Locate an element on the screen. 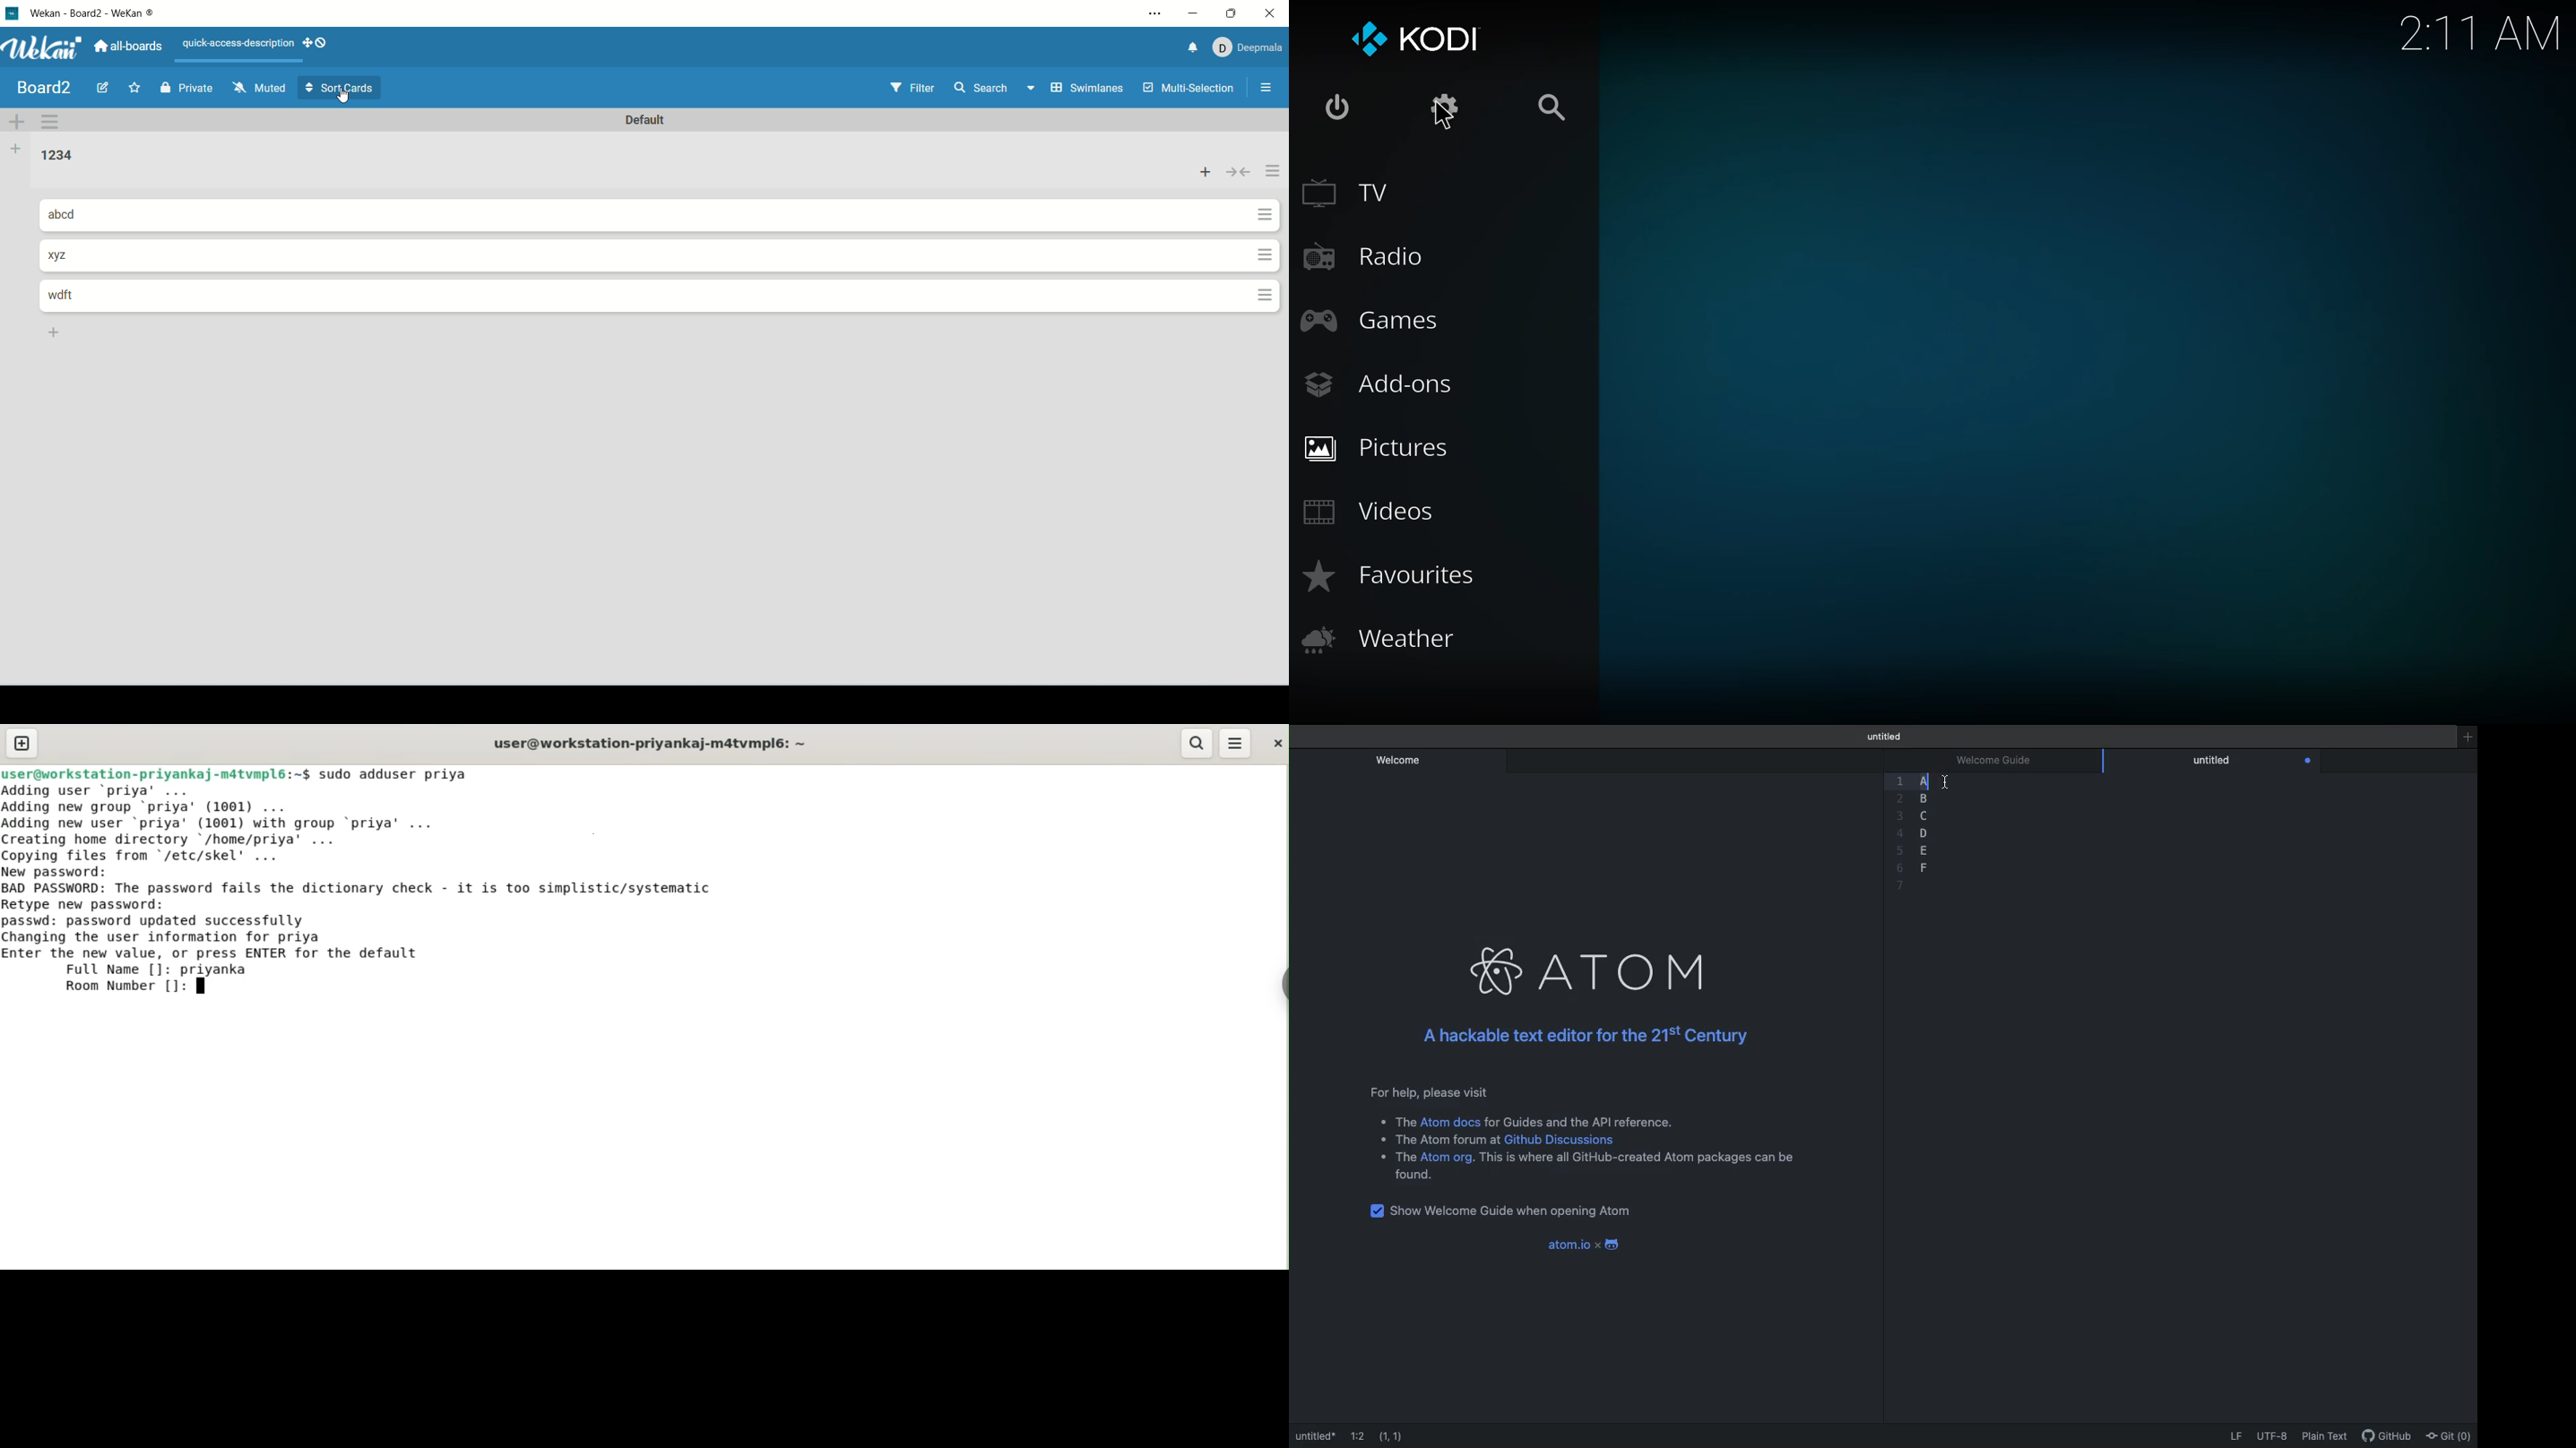 The width and height of the screenshot is (2576, 1456). Welcome is located at coordinates (1400, 759).